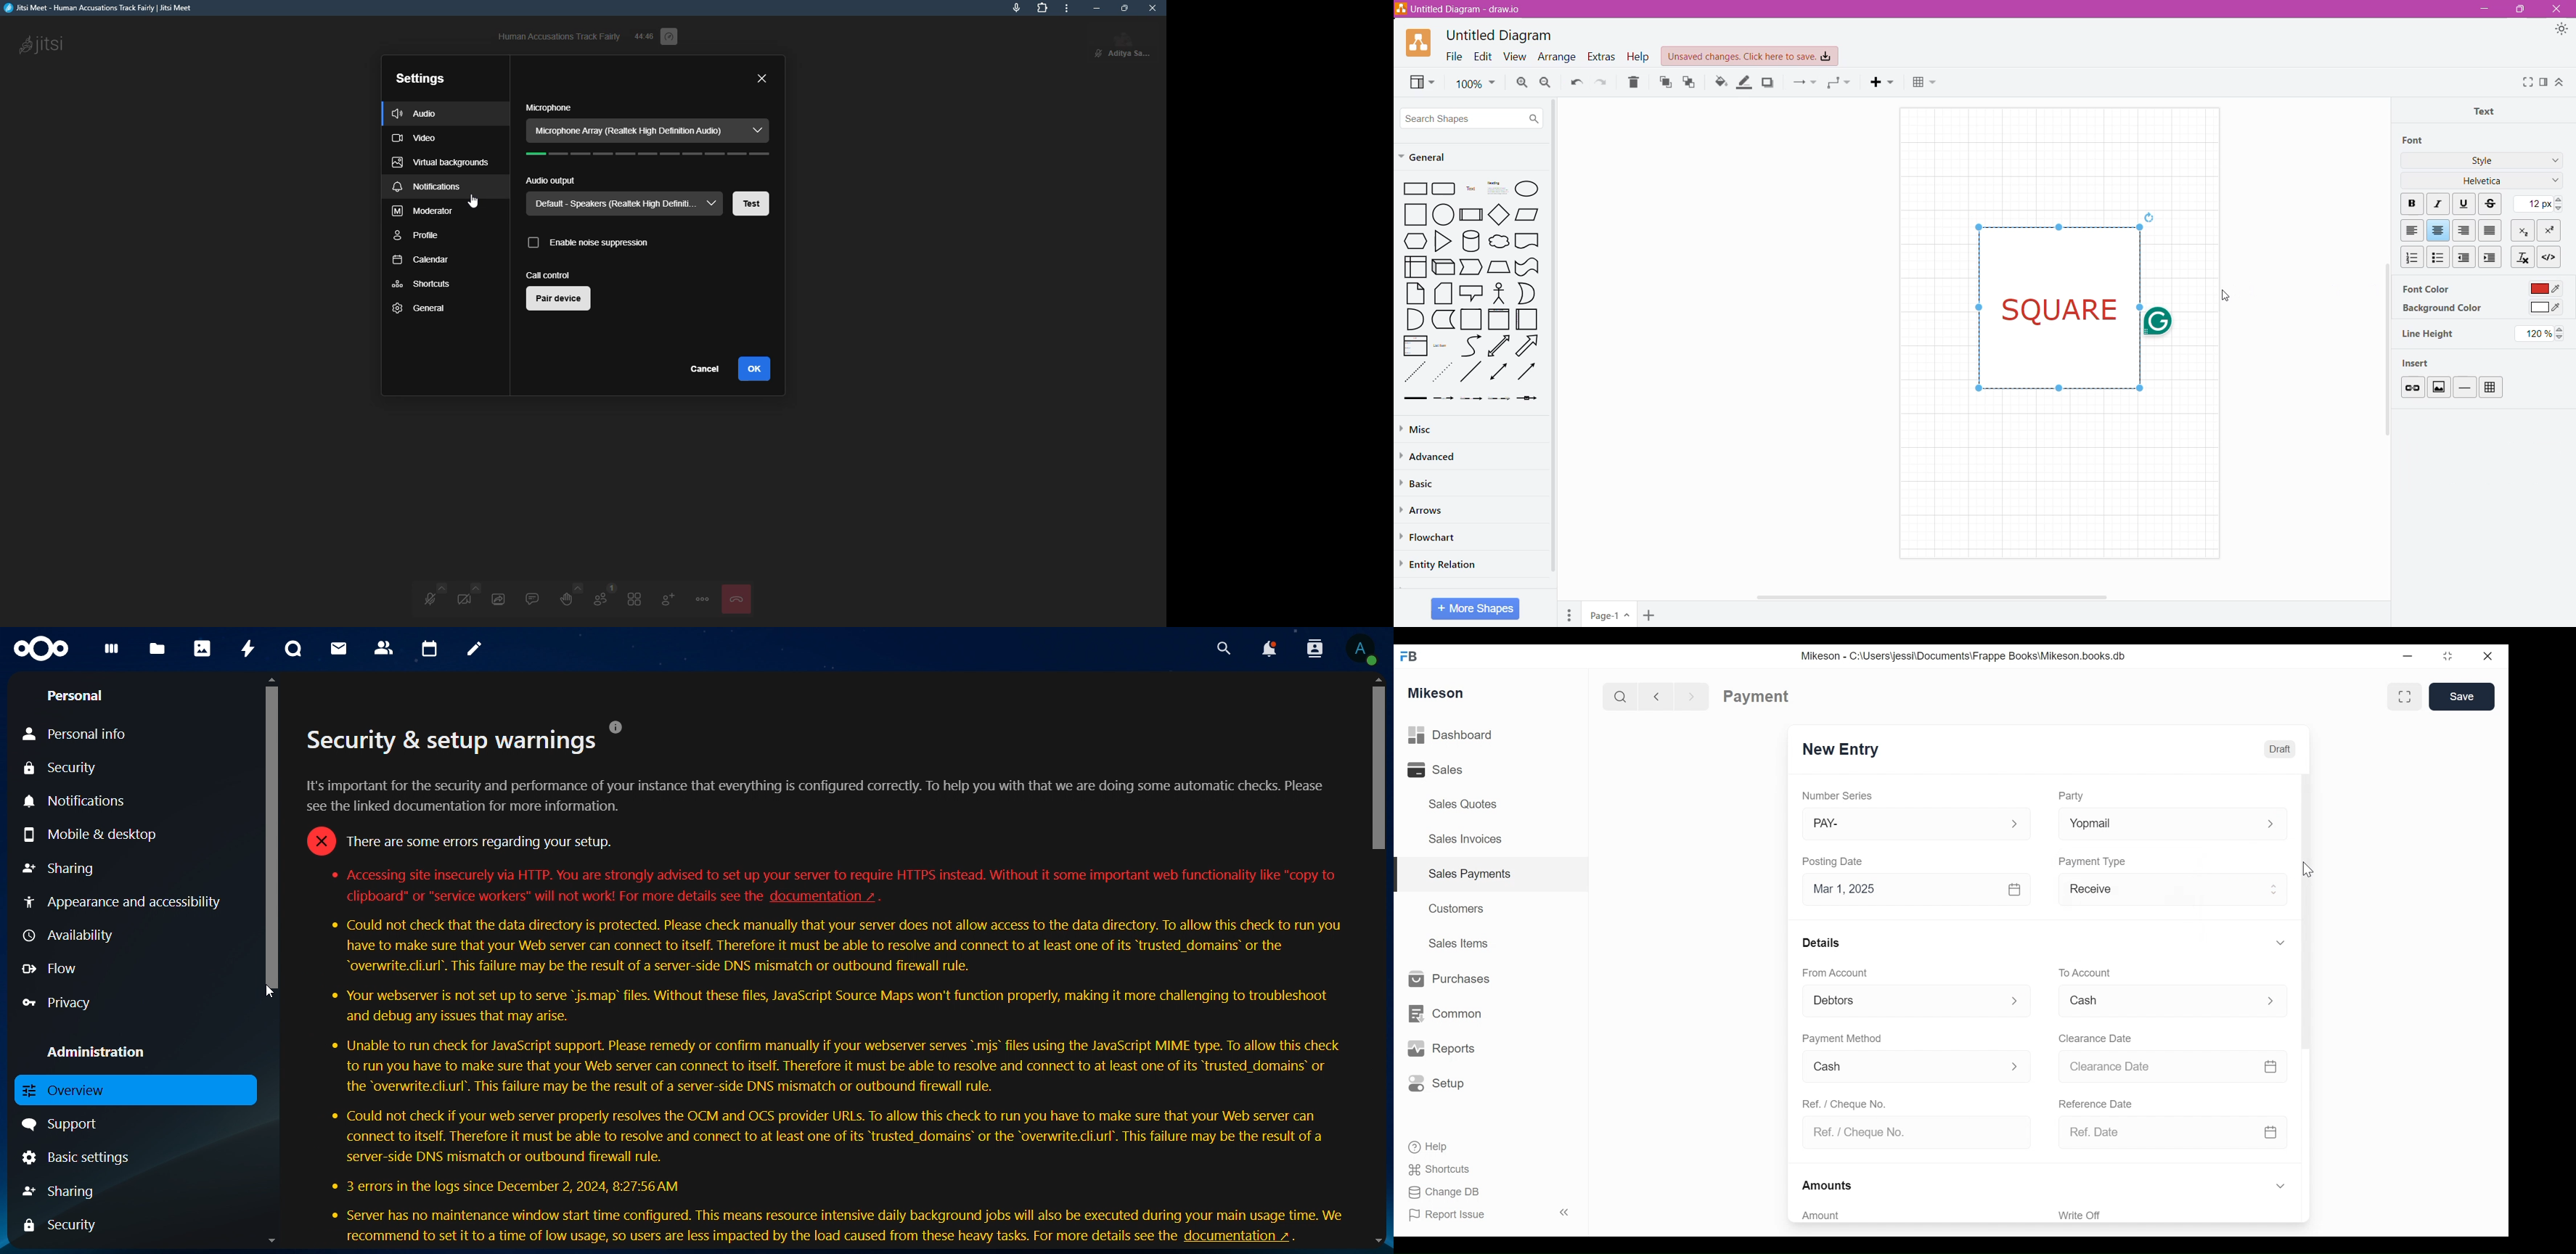  Describe the element at coordinates (2438, 230) in the screenshot. I see `Center` at that location.